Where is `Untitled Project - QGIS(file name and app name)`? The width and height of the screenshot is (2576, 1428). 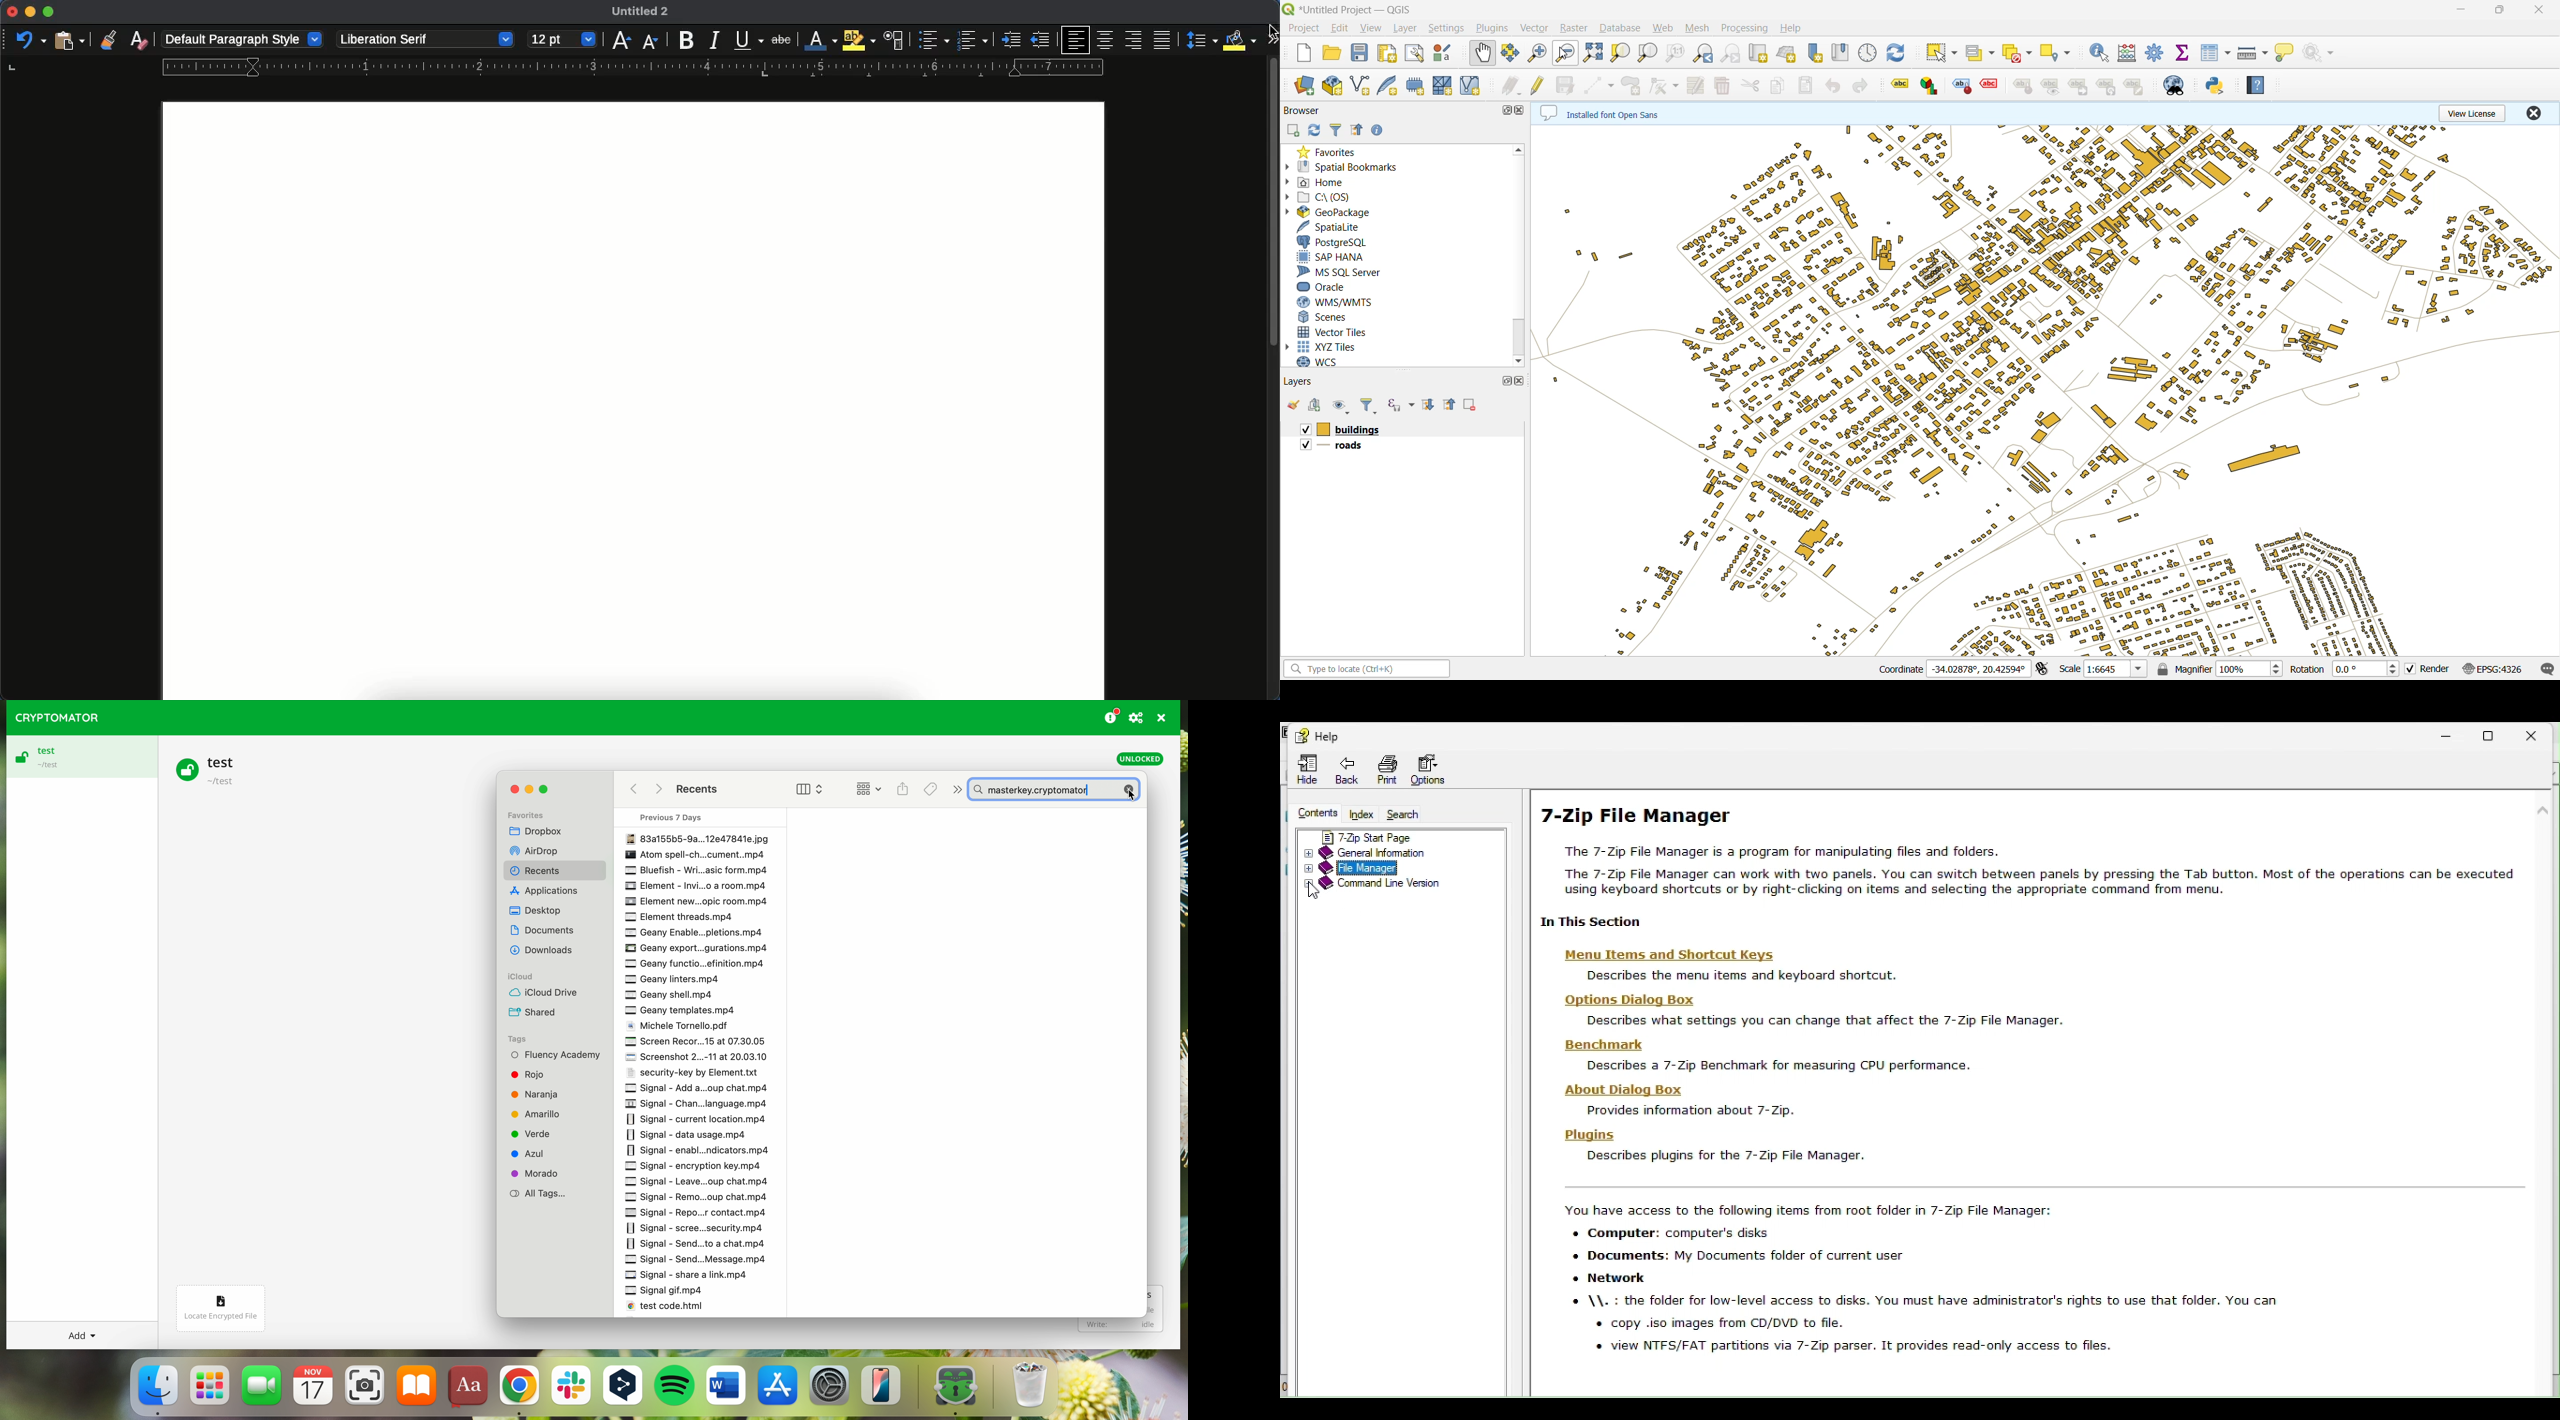
Untitled Project - QGIS(file name and app name) is located at coordinates (1352, 9).